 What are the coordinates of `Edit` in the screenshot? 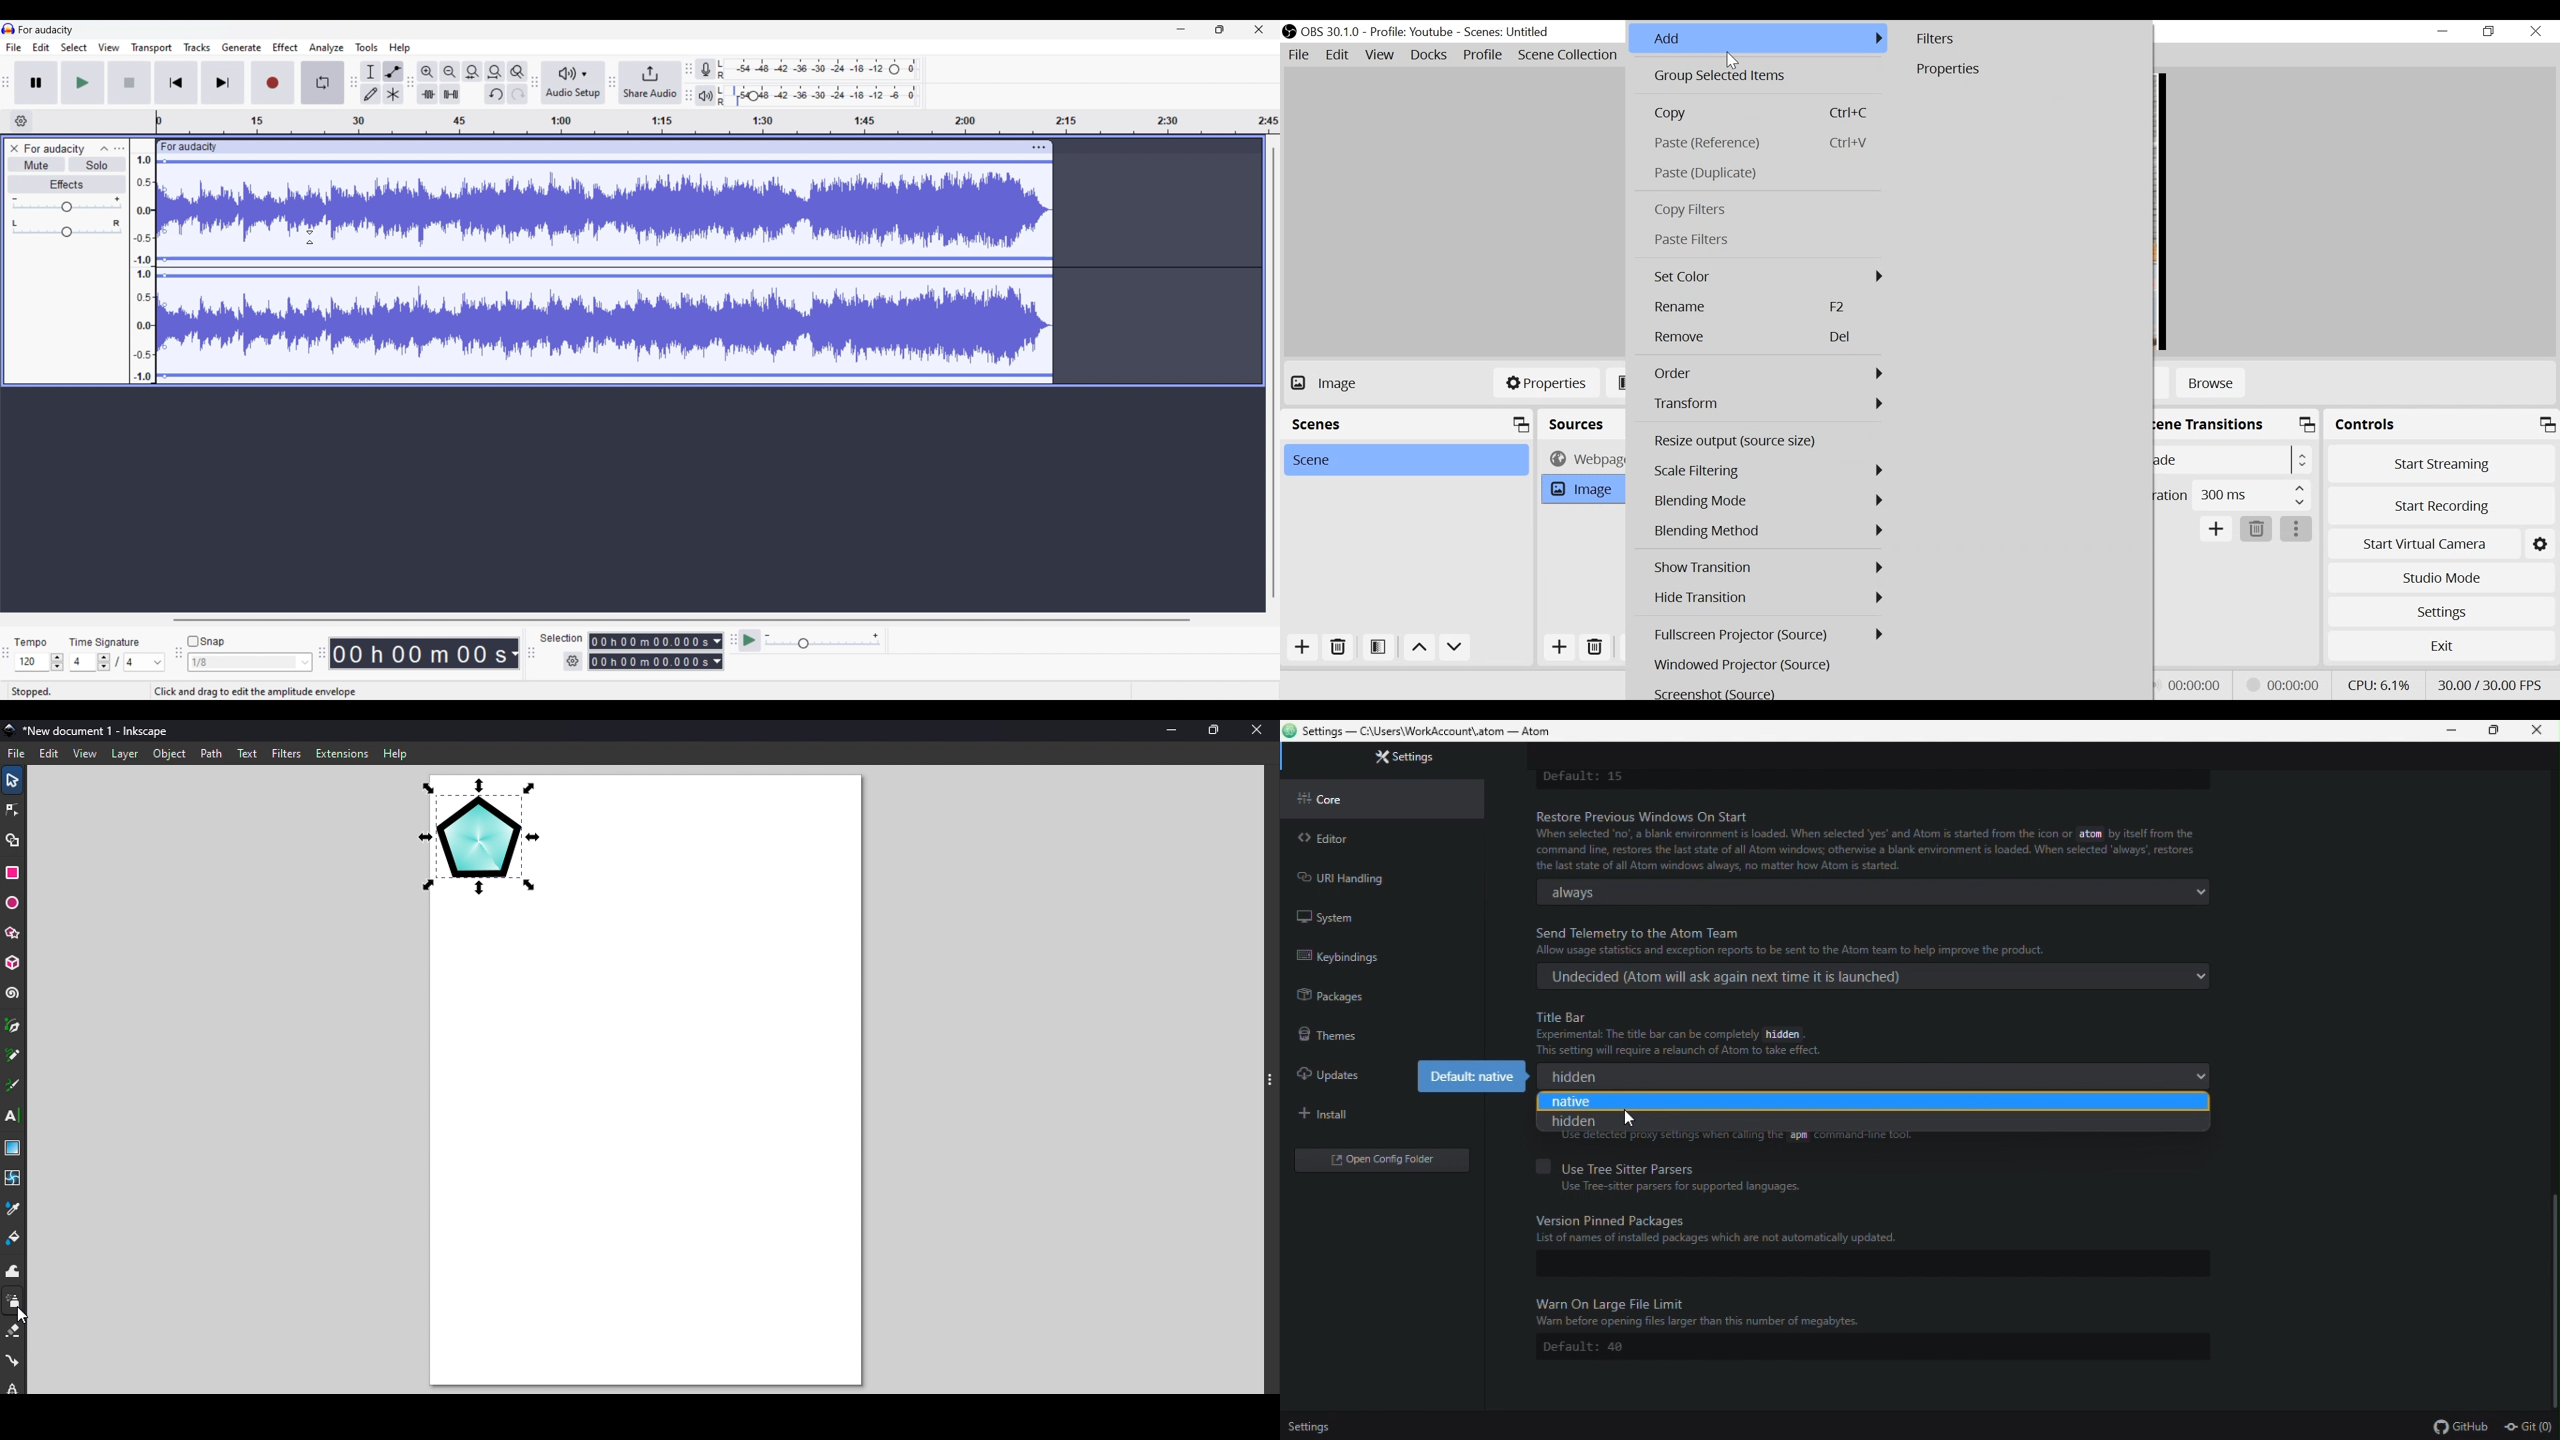 It's located at (47, 753).